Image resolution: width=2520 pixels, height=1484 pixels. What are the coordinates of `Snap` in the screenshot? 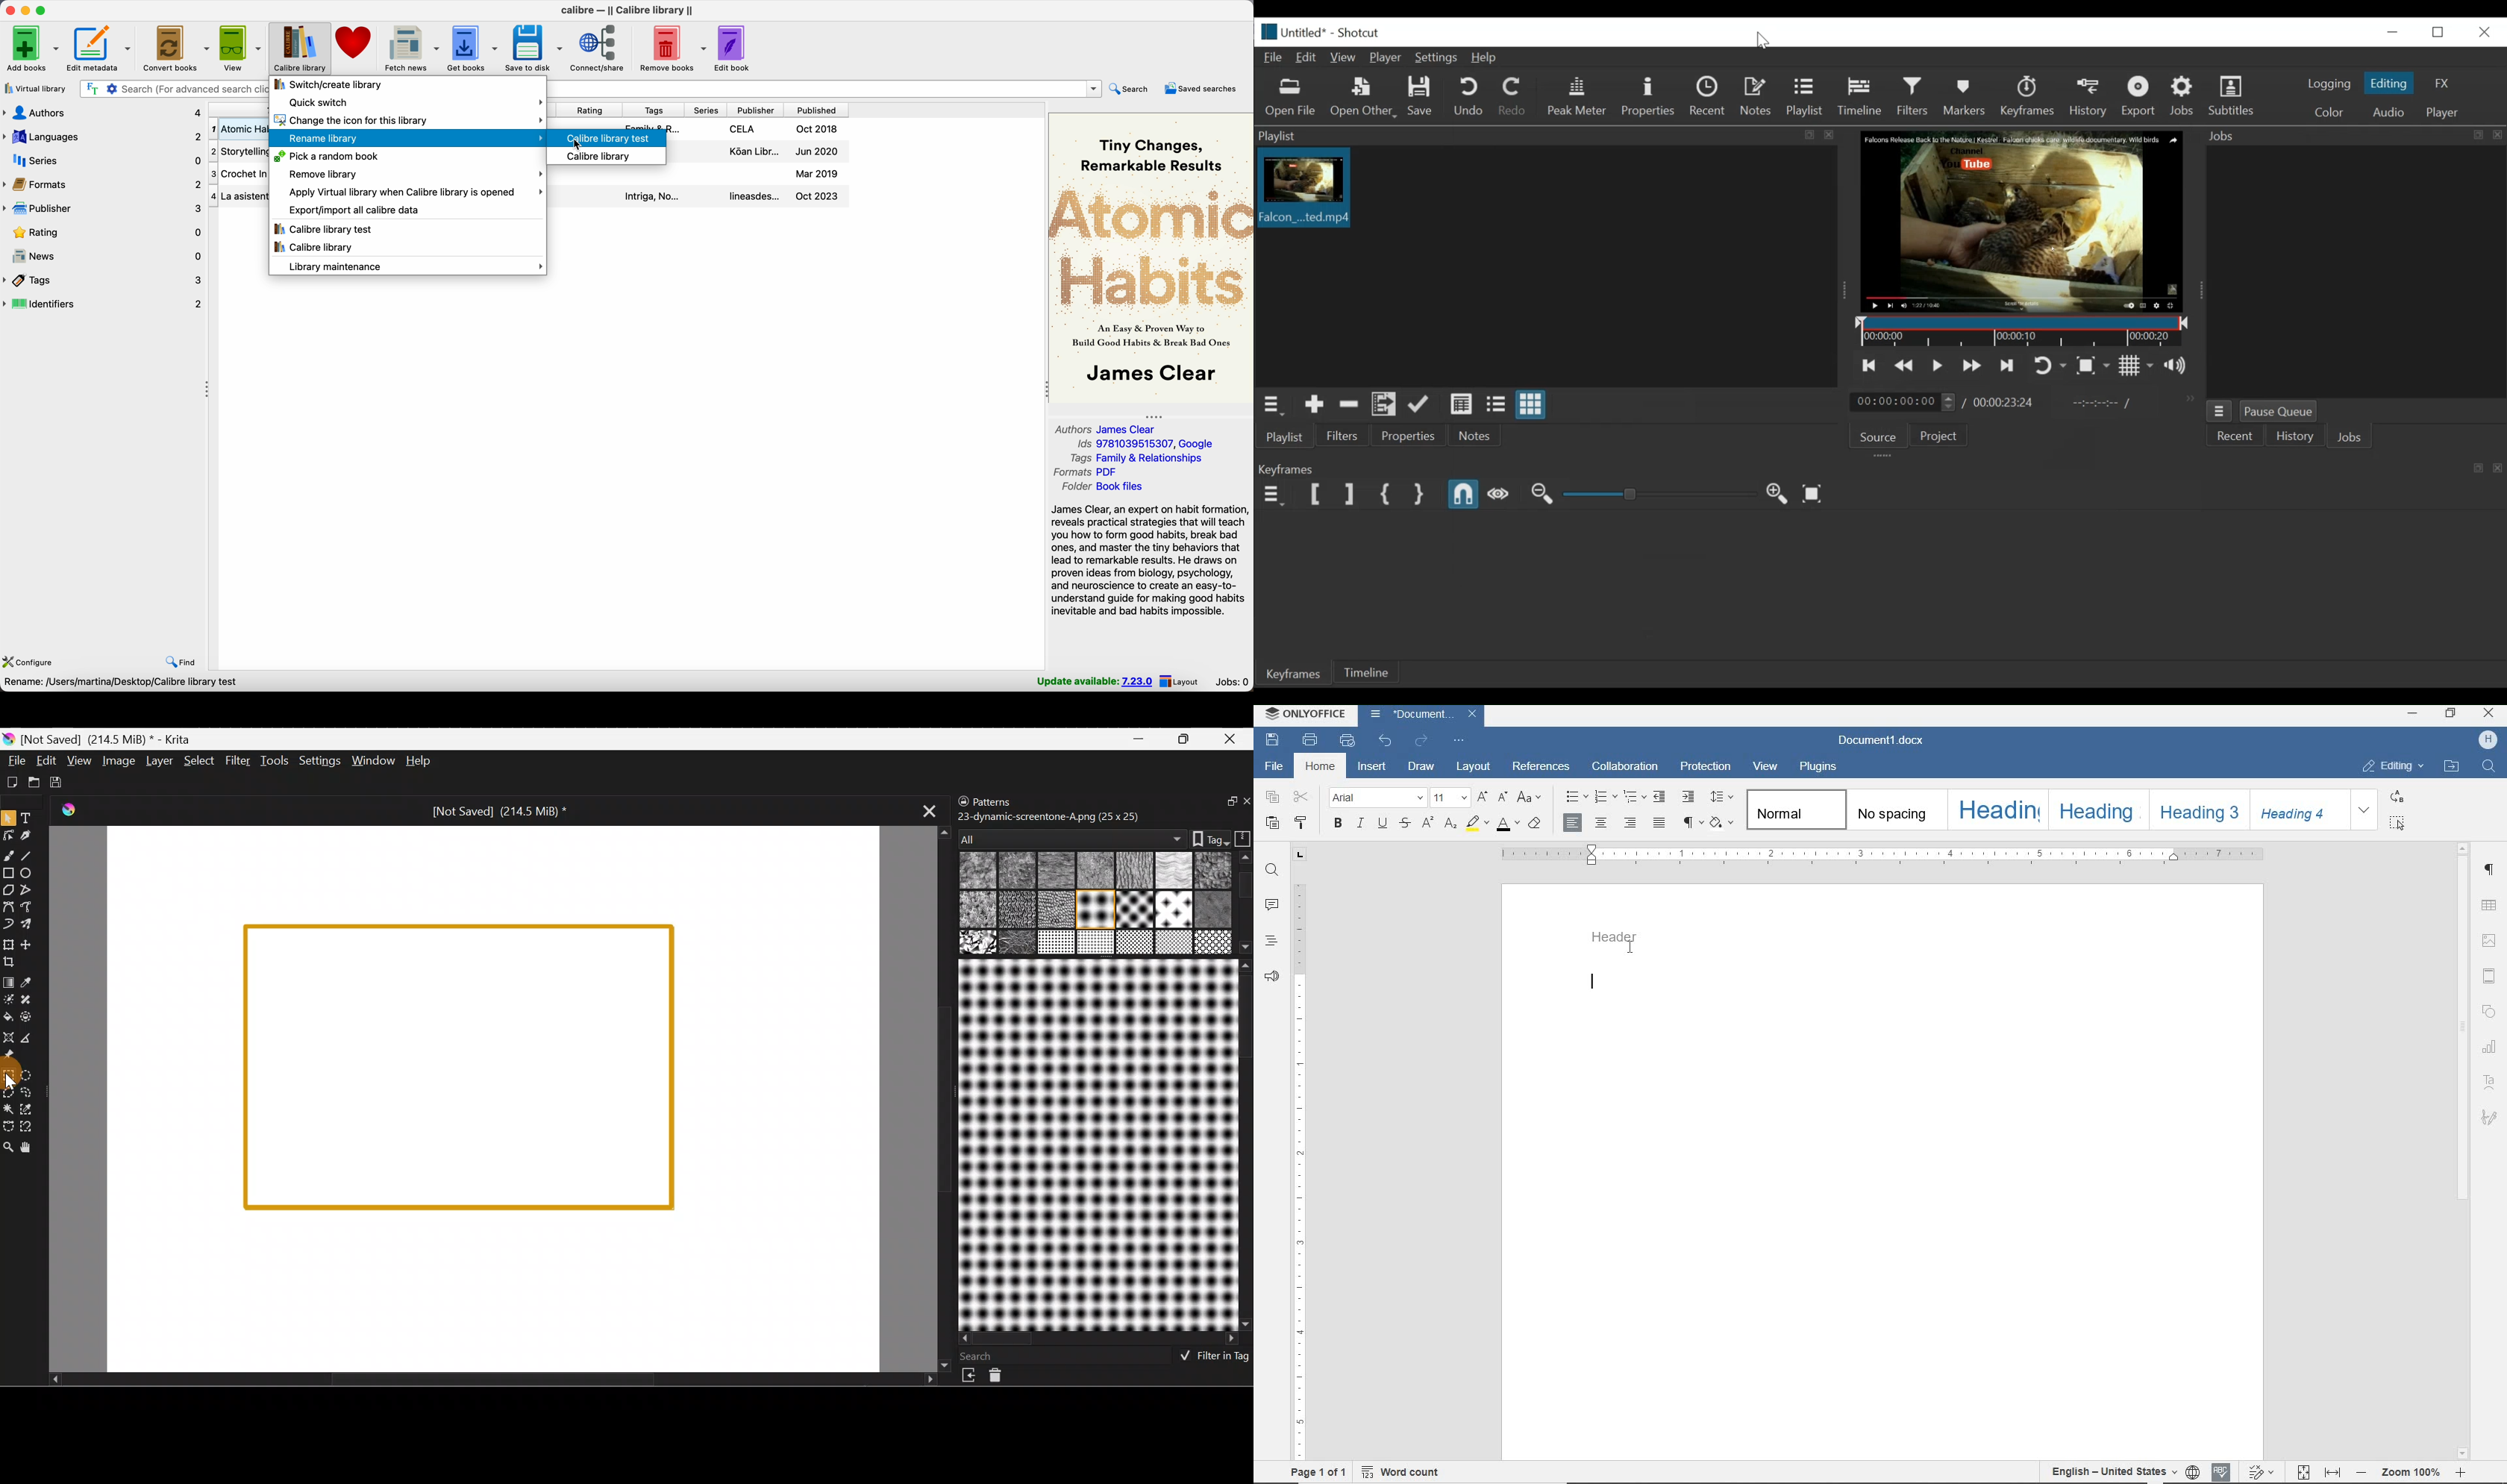 It's located at (1466, 496).